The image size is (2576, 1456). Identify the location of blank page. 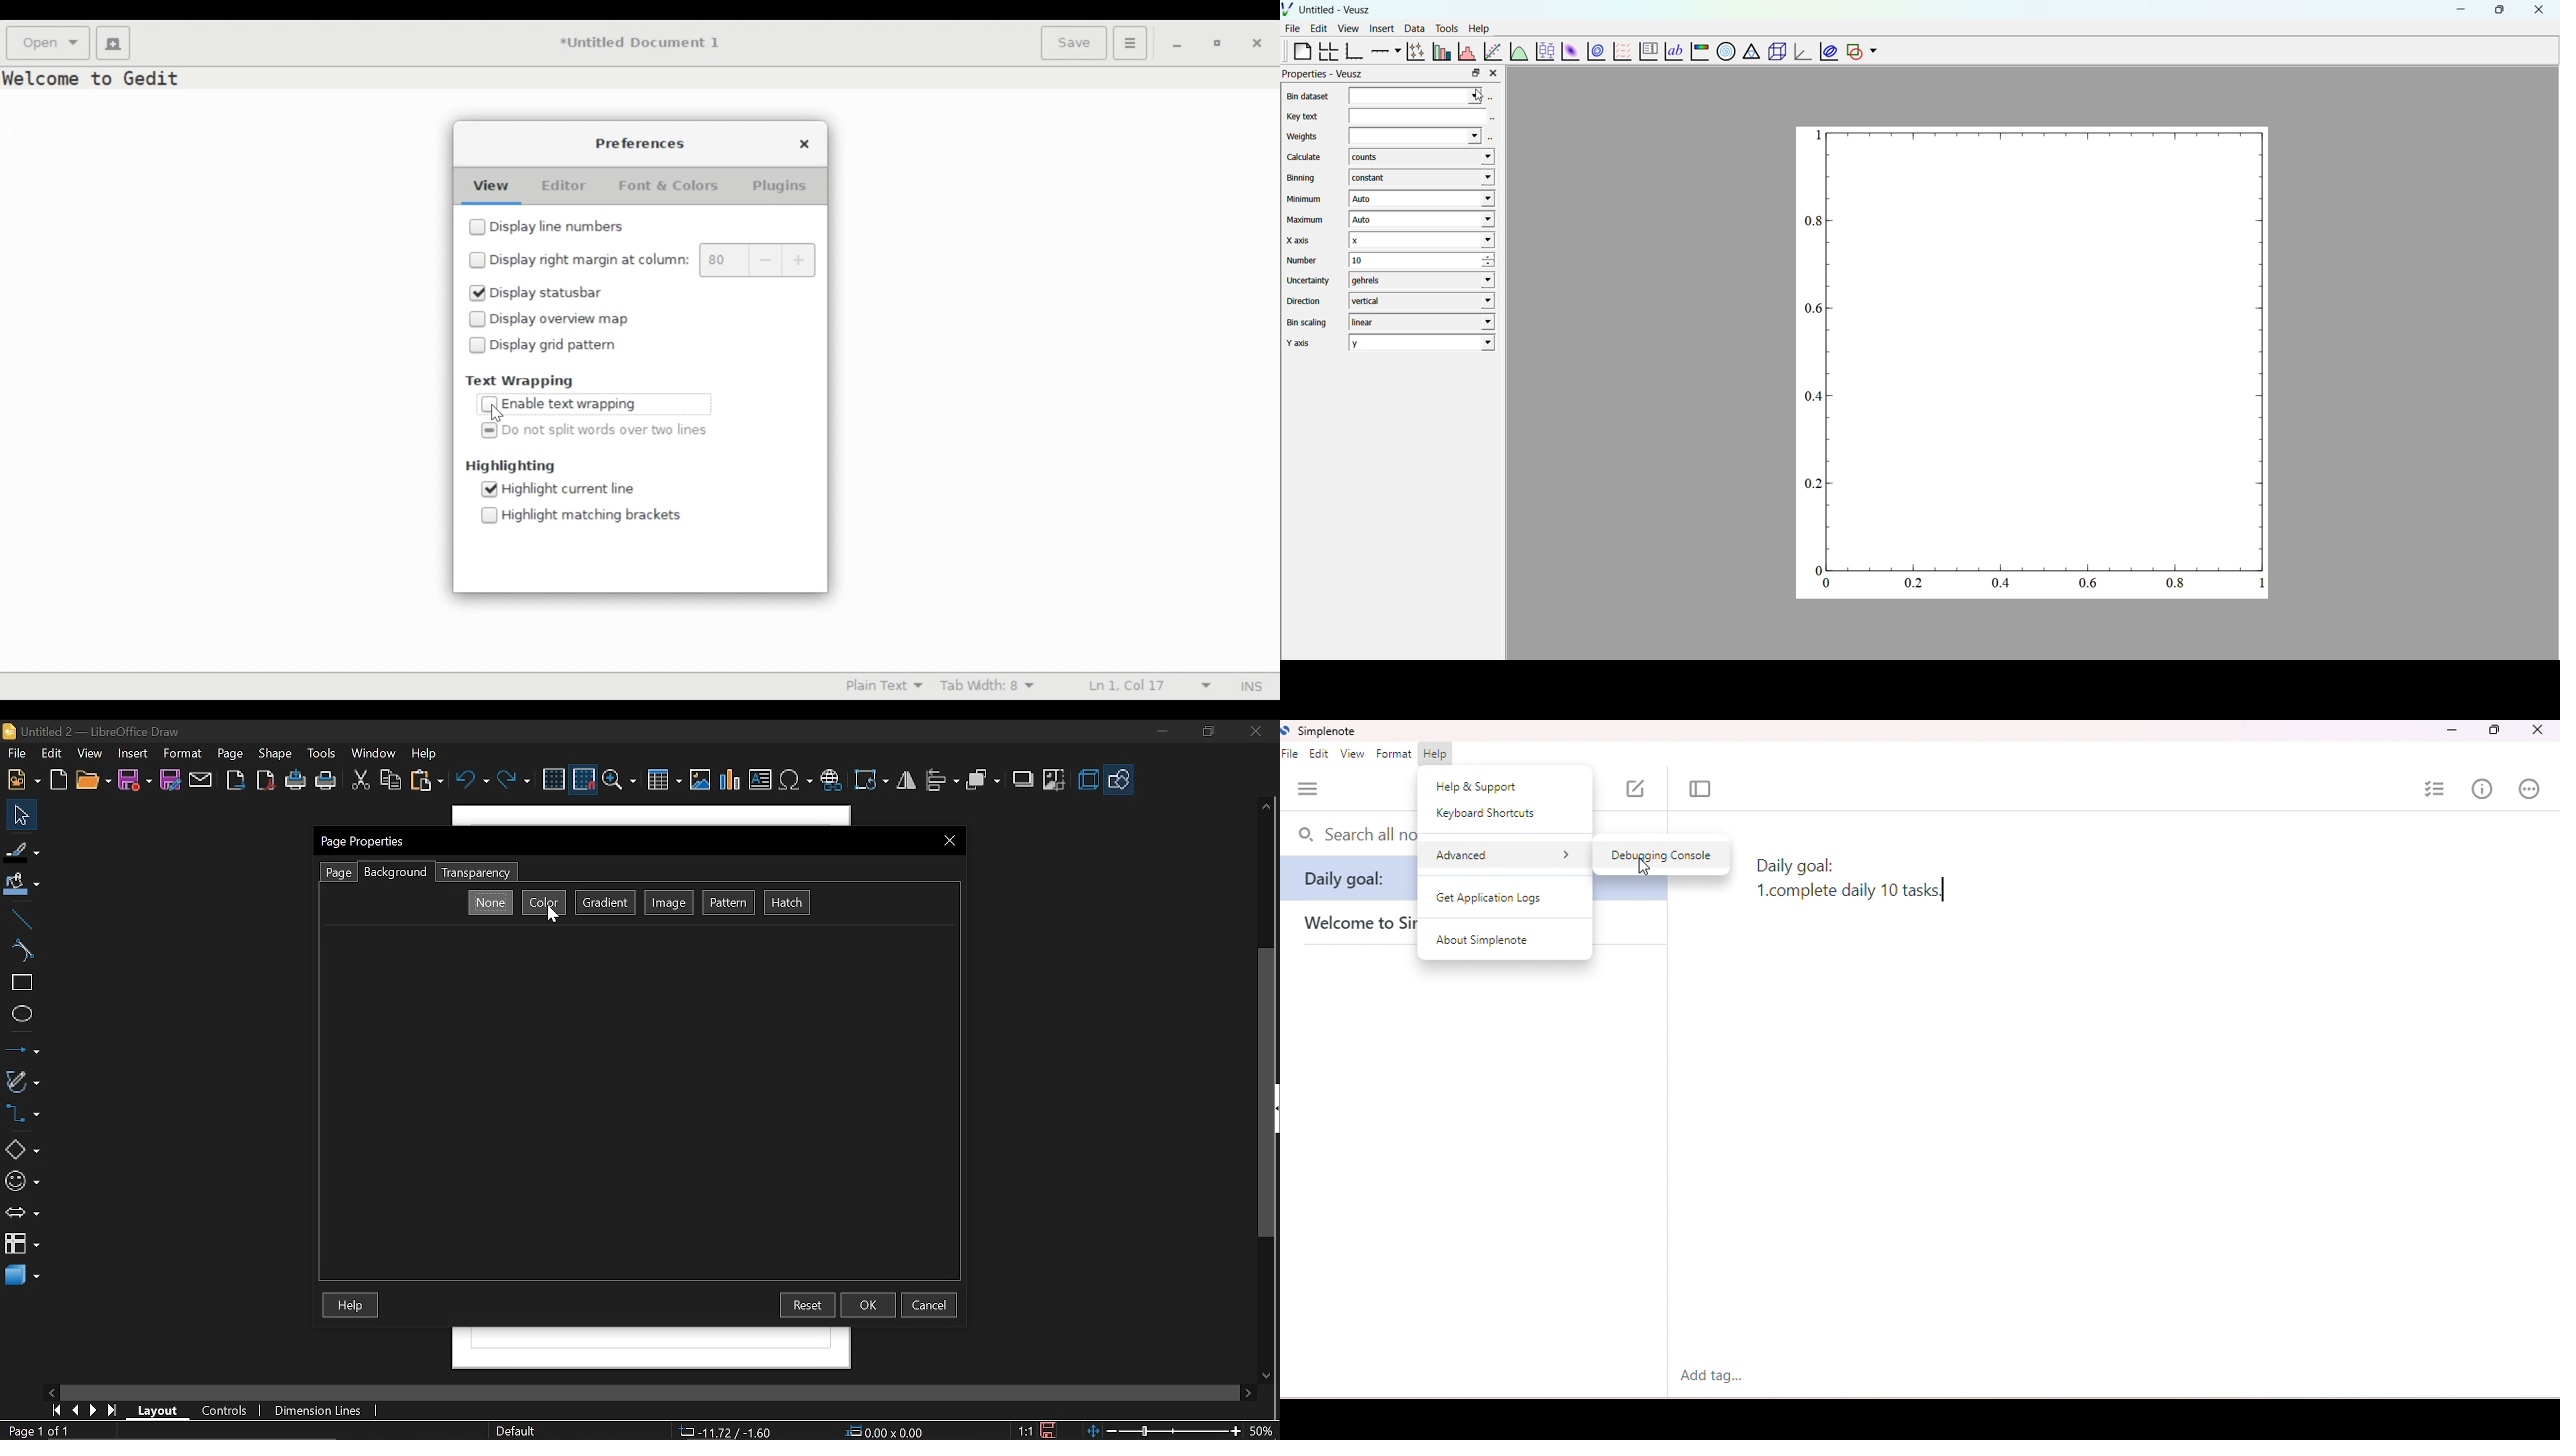
(1297, 51).